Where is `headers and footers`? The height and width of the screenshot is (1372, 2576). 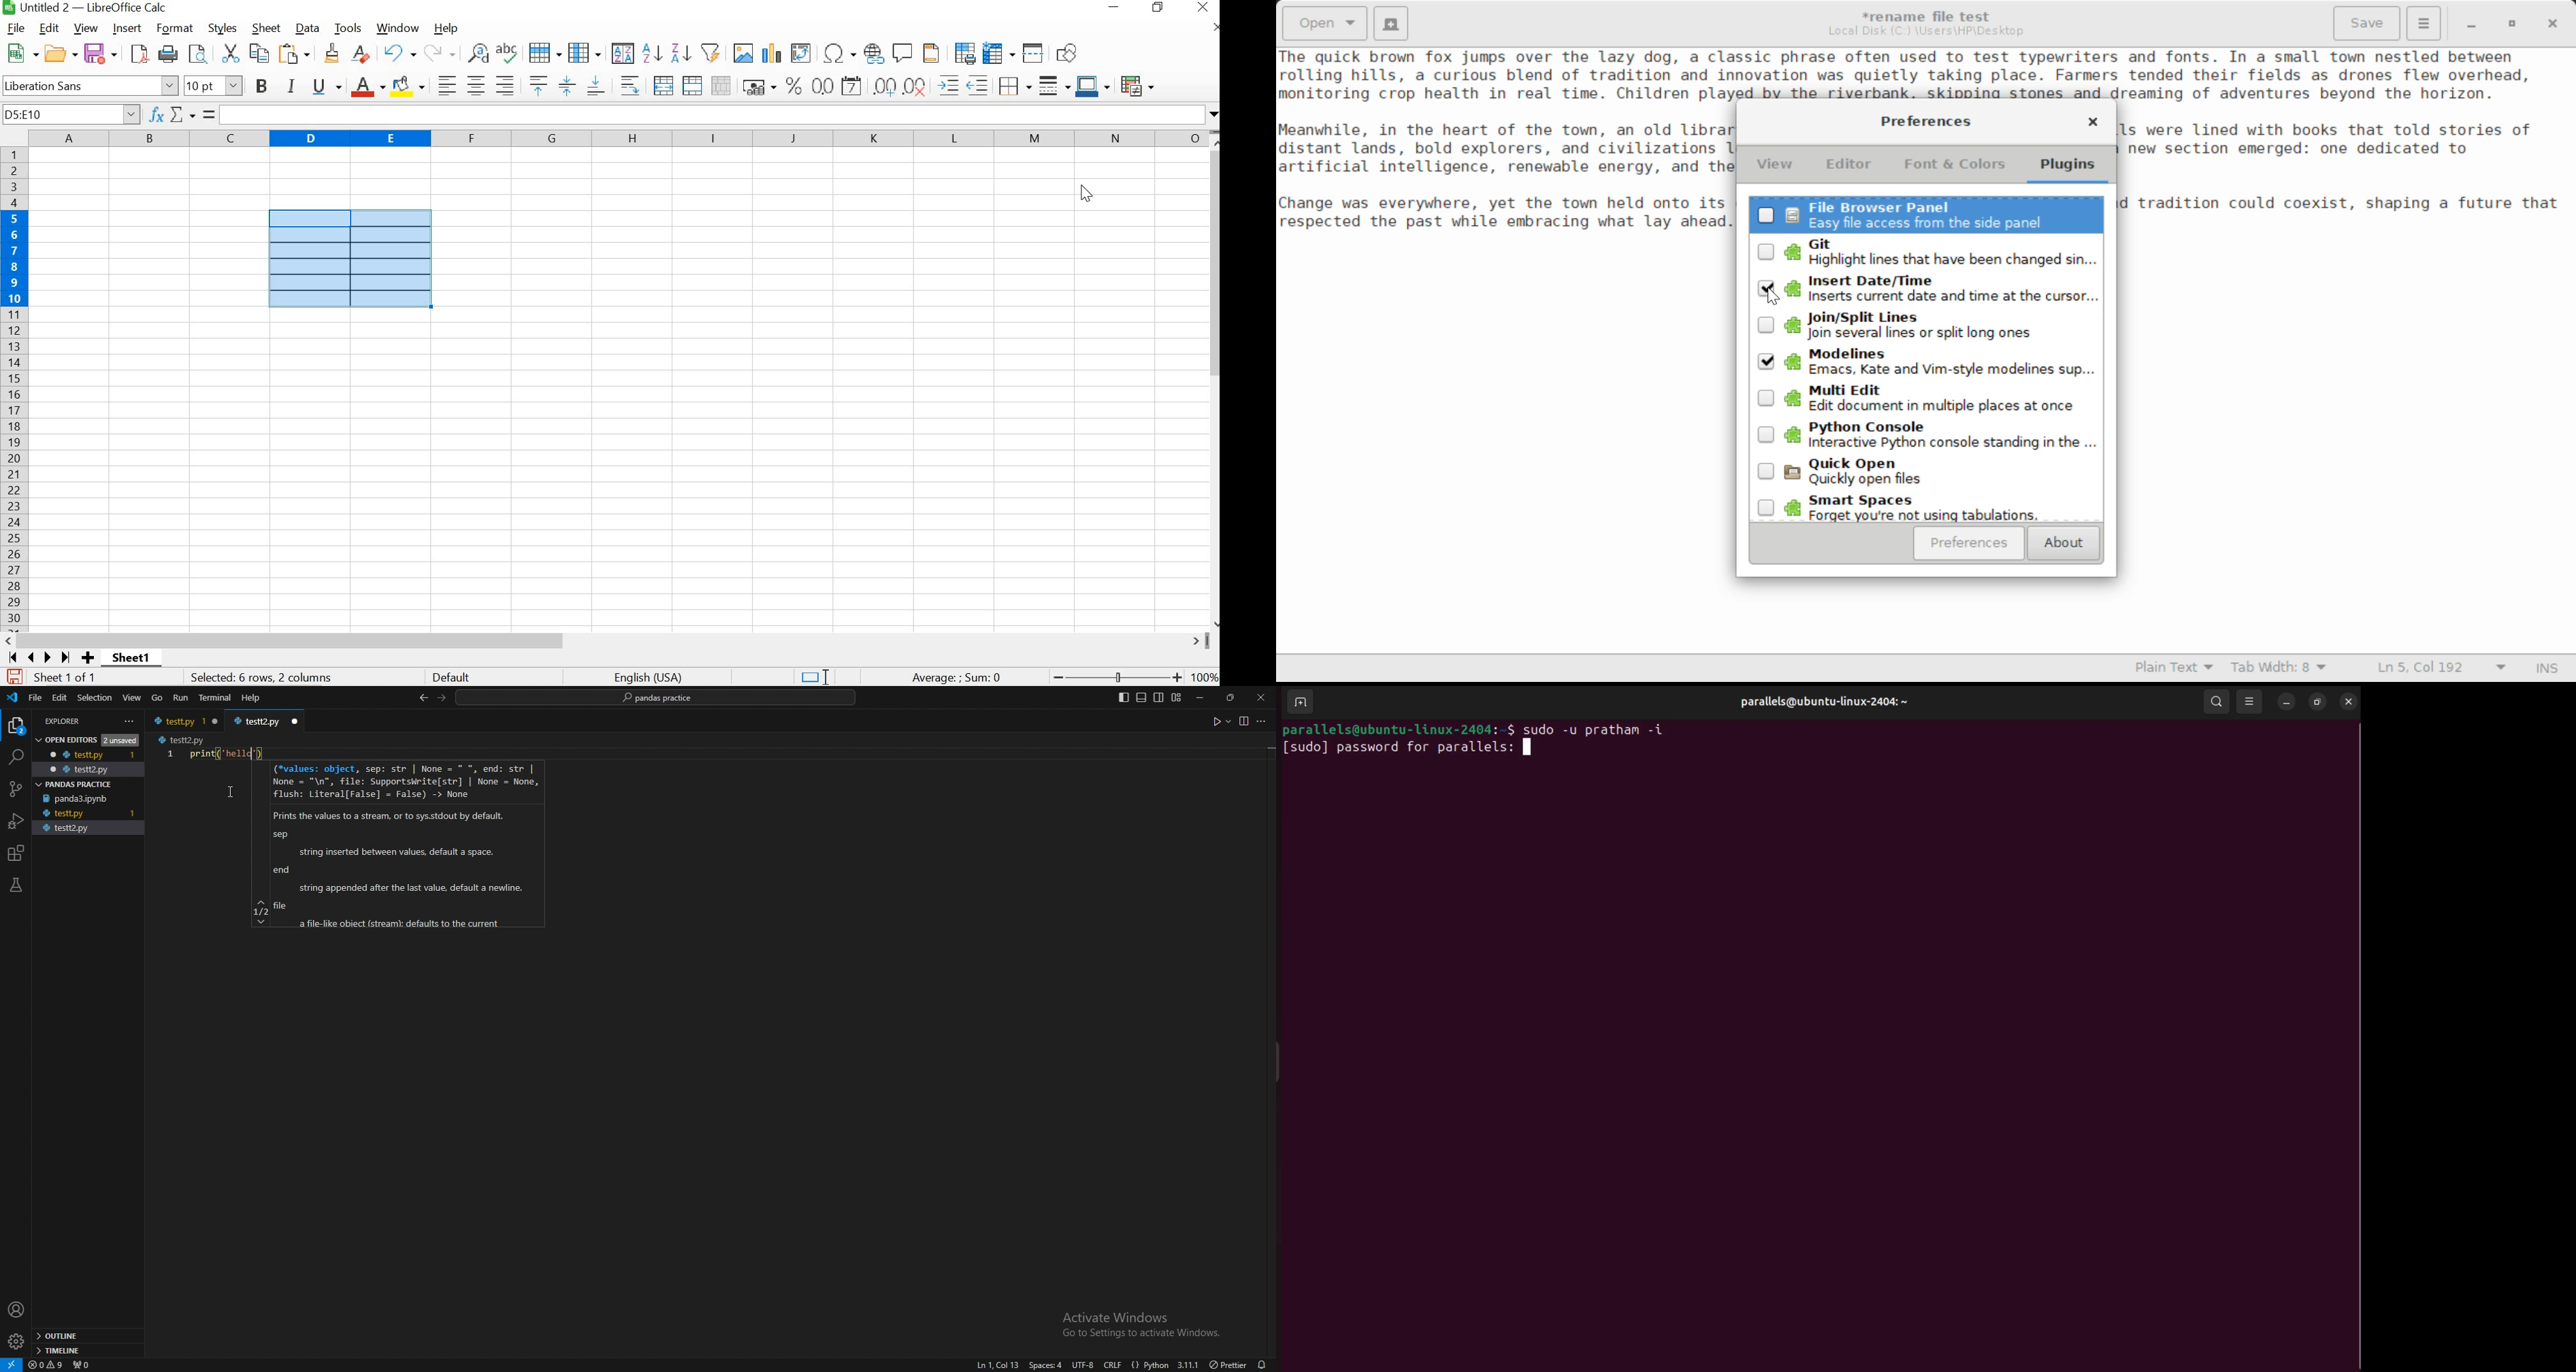
headers and footers is located at coordinates (932, 54).